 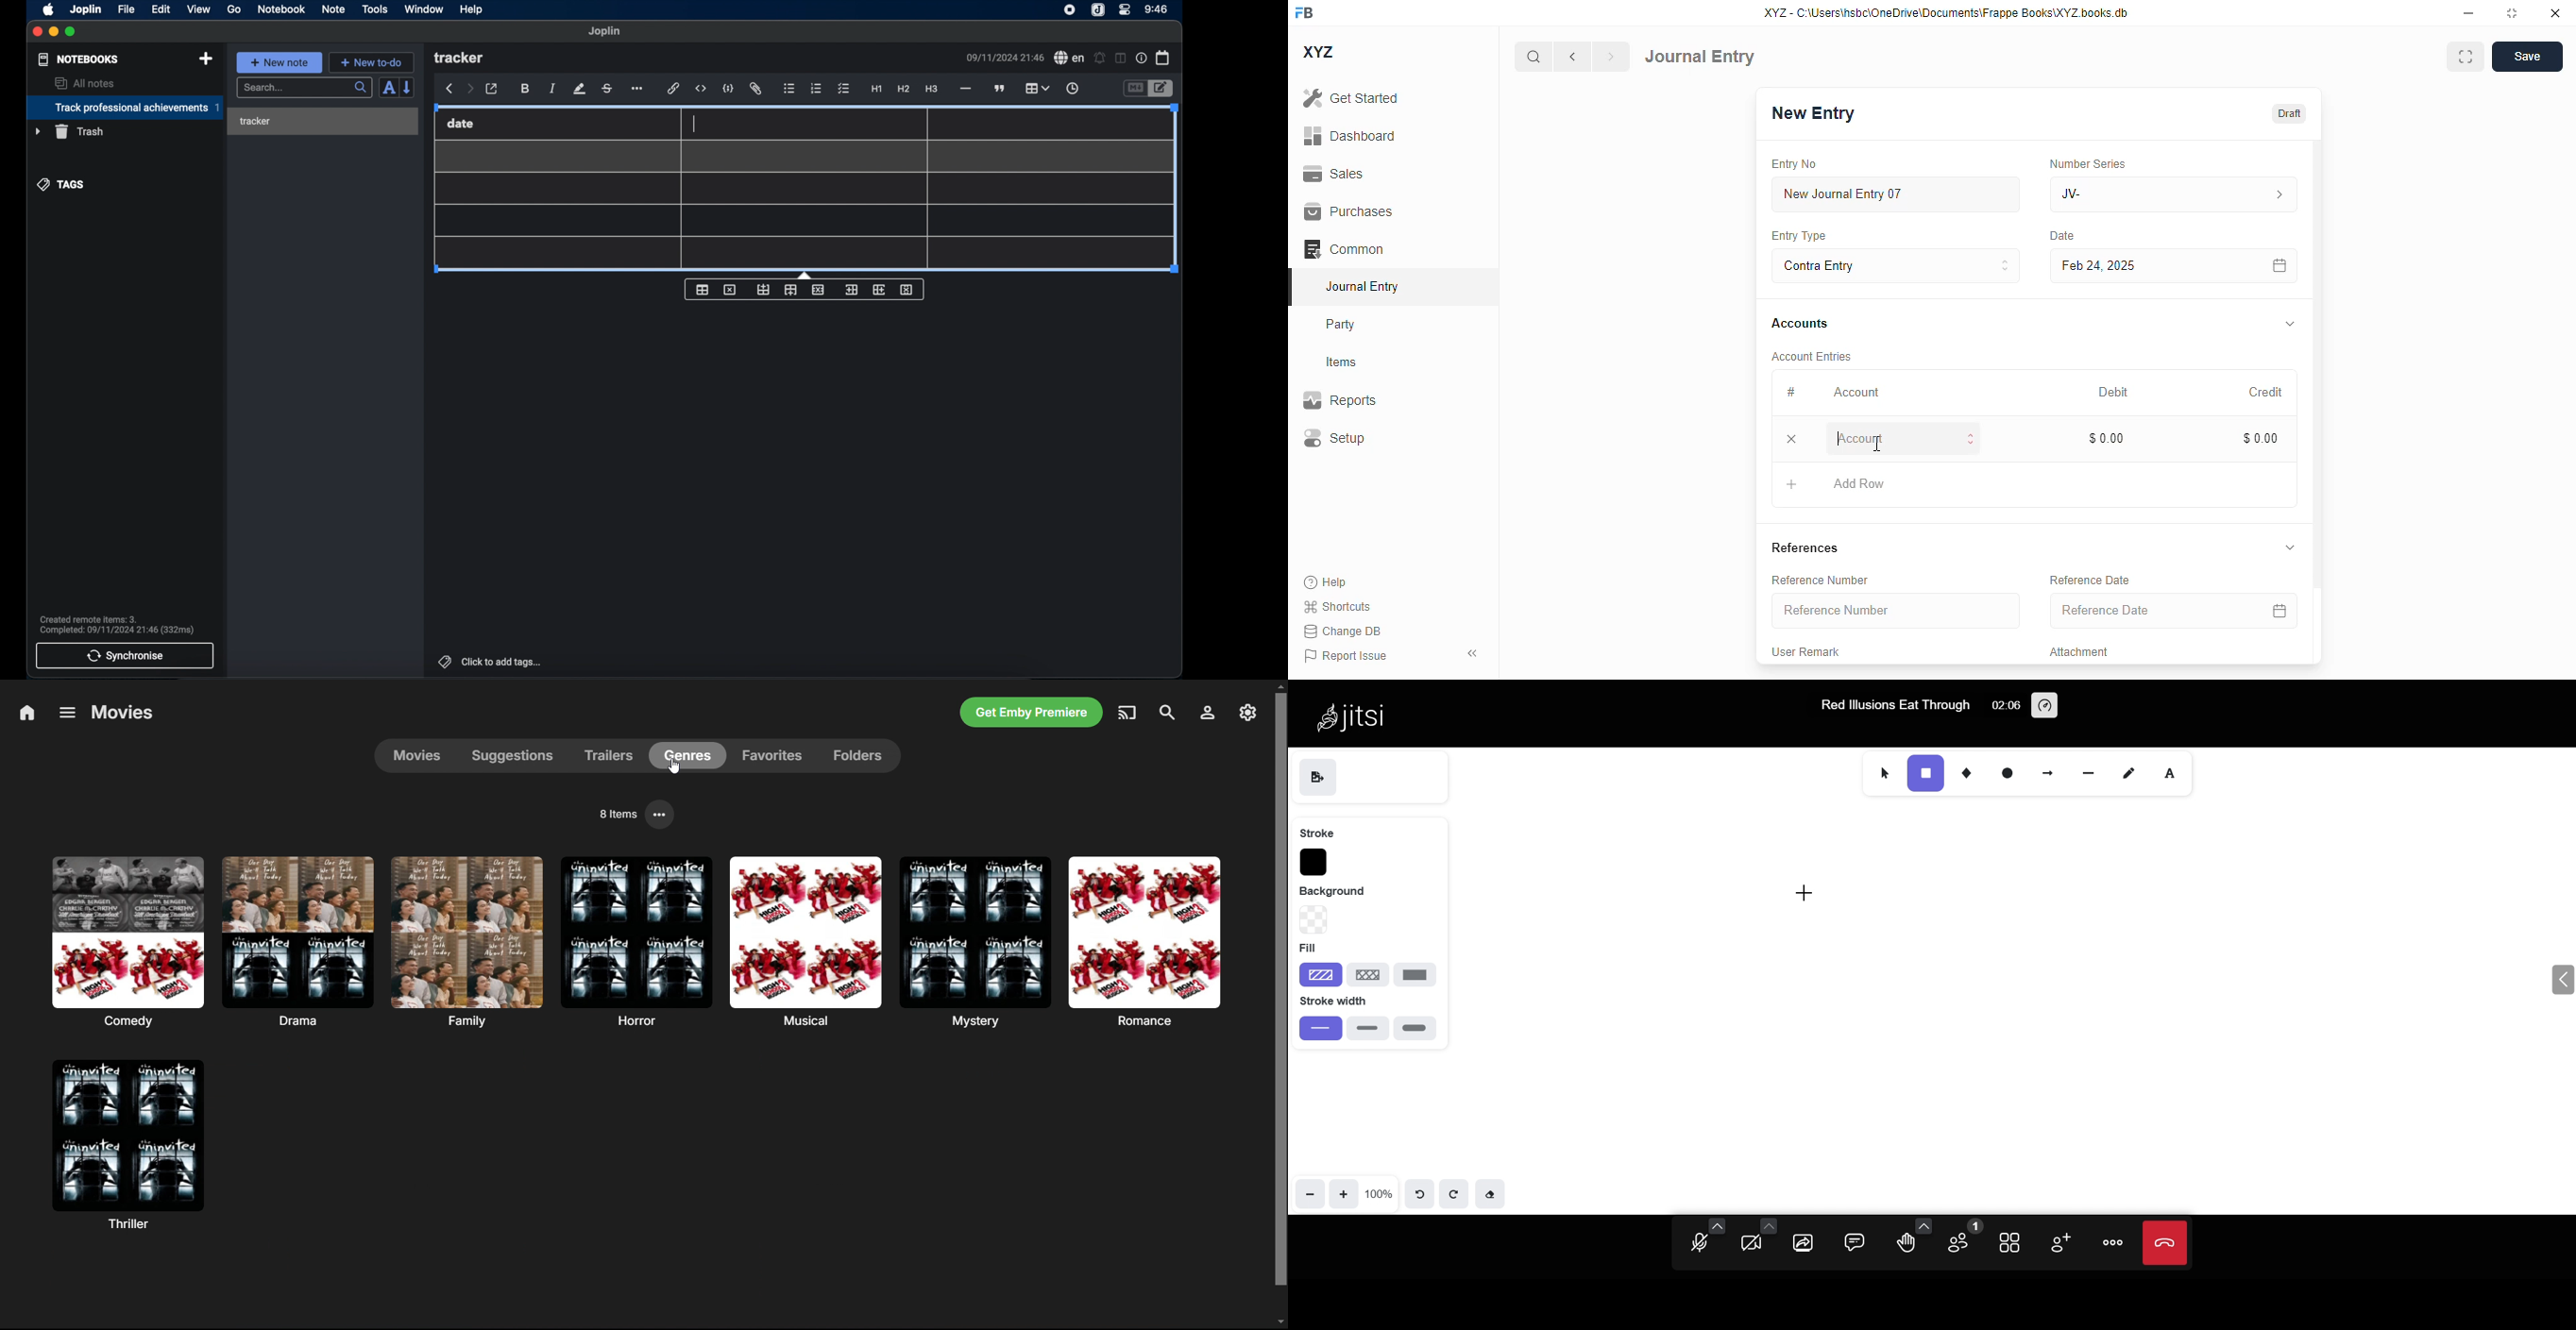 I want to click on close, so click(x=2555, y=13).